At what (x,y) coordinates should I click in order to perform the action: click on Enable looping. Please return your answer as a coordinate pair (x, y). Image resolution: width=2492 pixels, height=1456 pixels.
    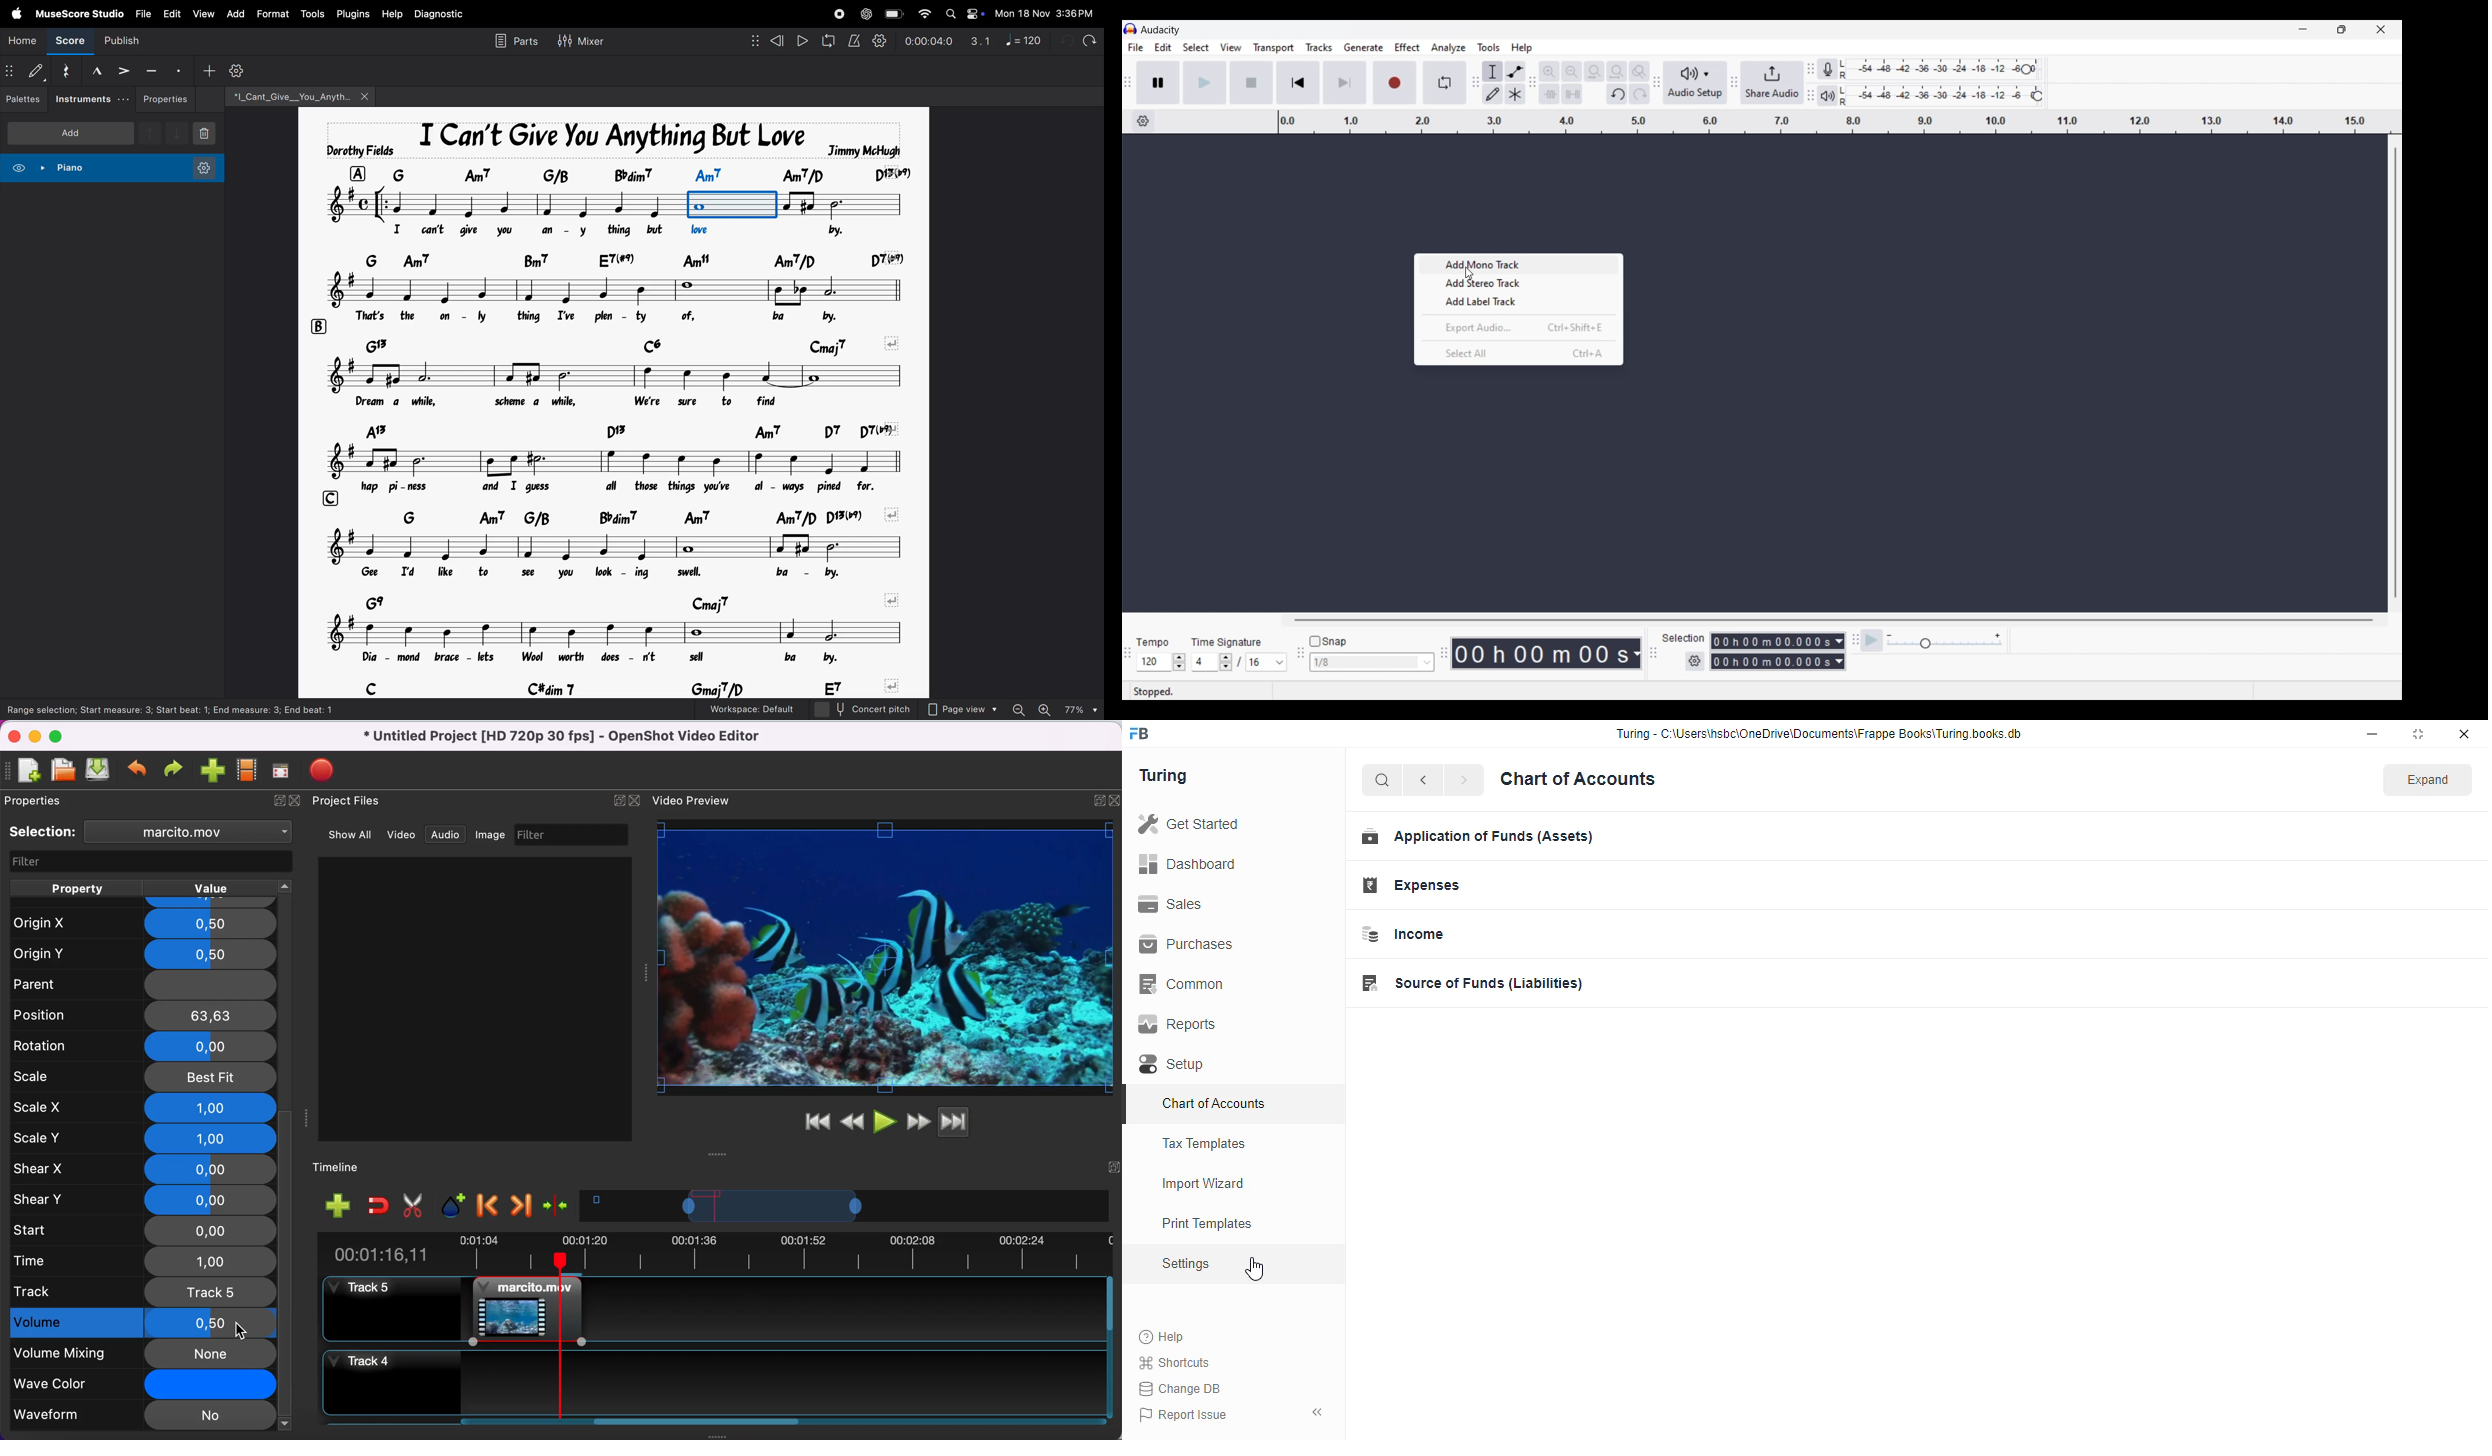
    Looking at the image, I should click on (1445, 83).